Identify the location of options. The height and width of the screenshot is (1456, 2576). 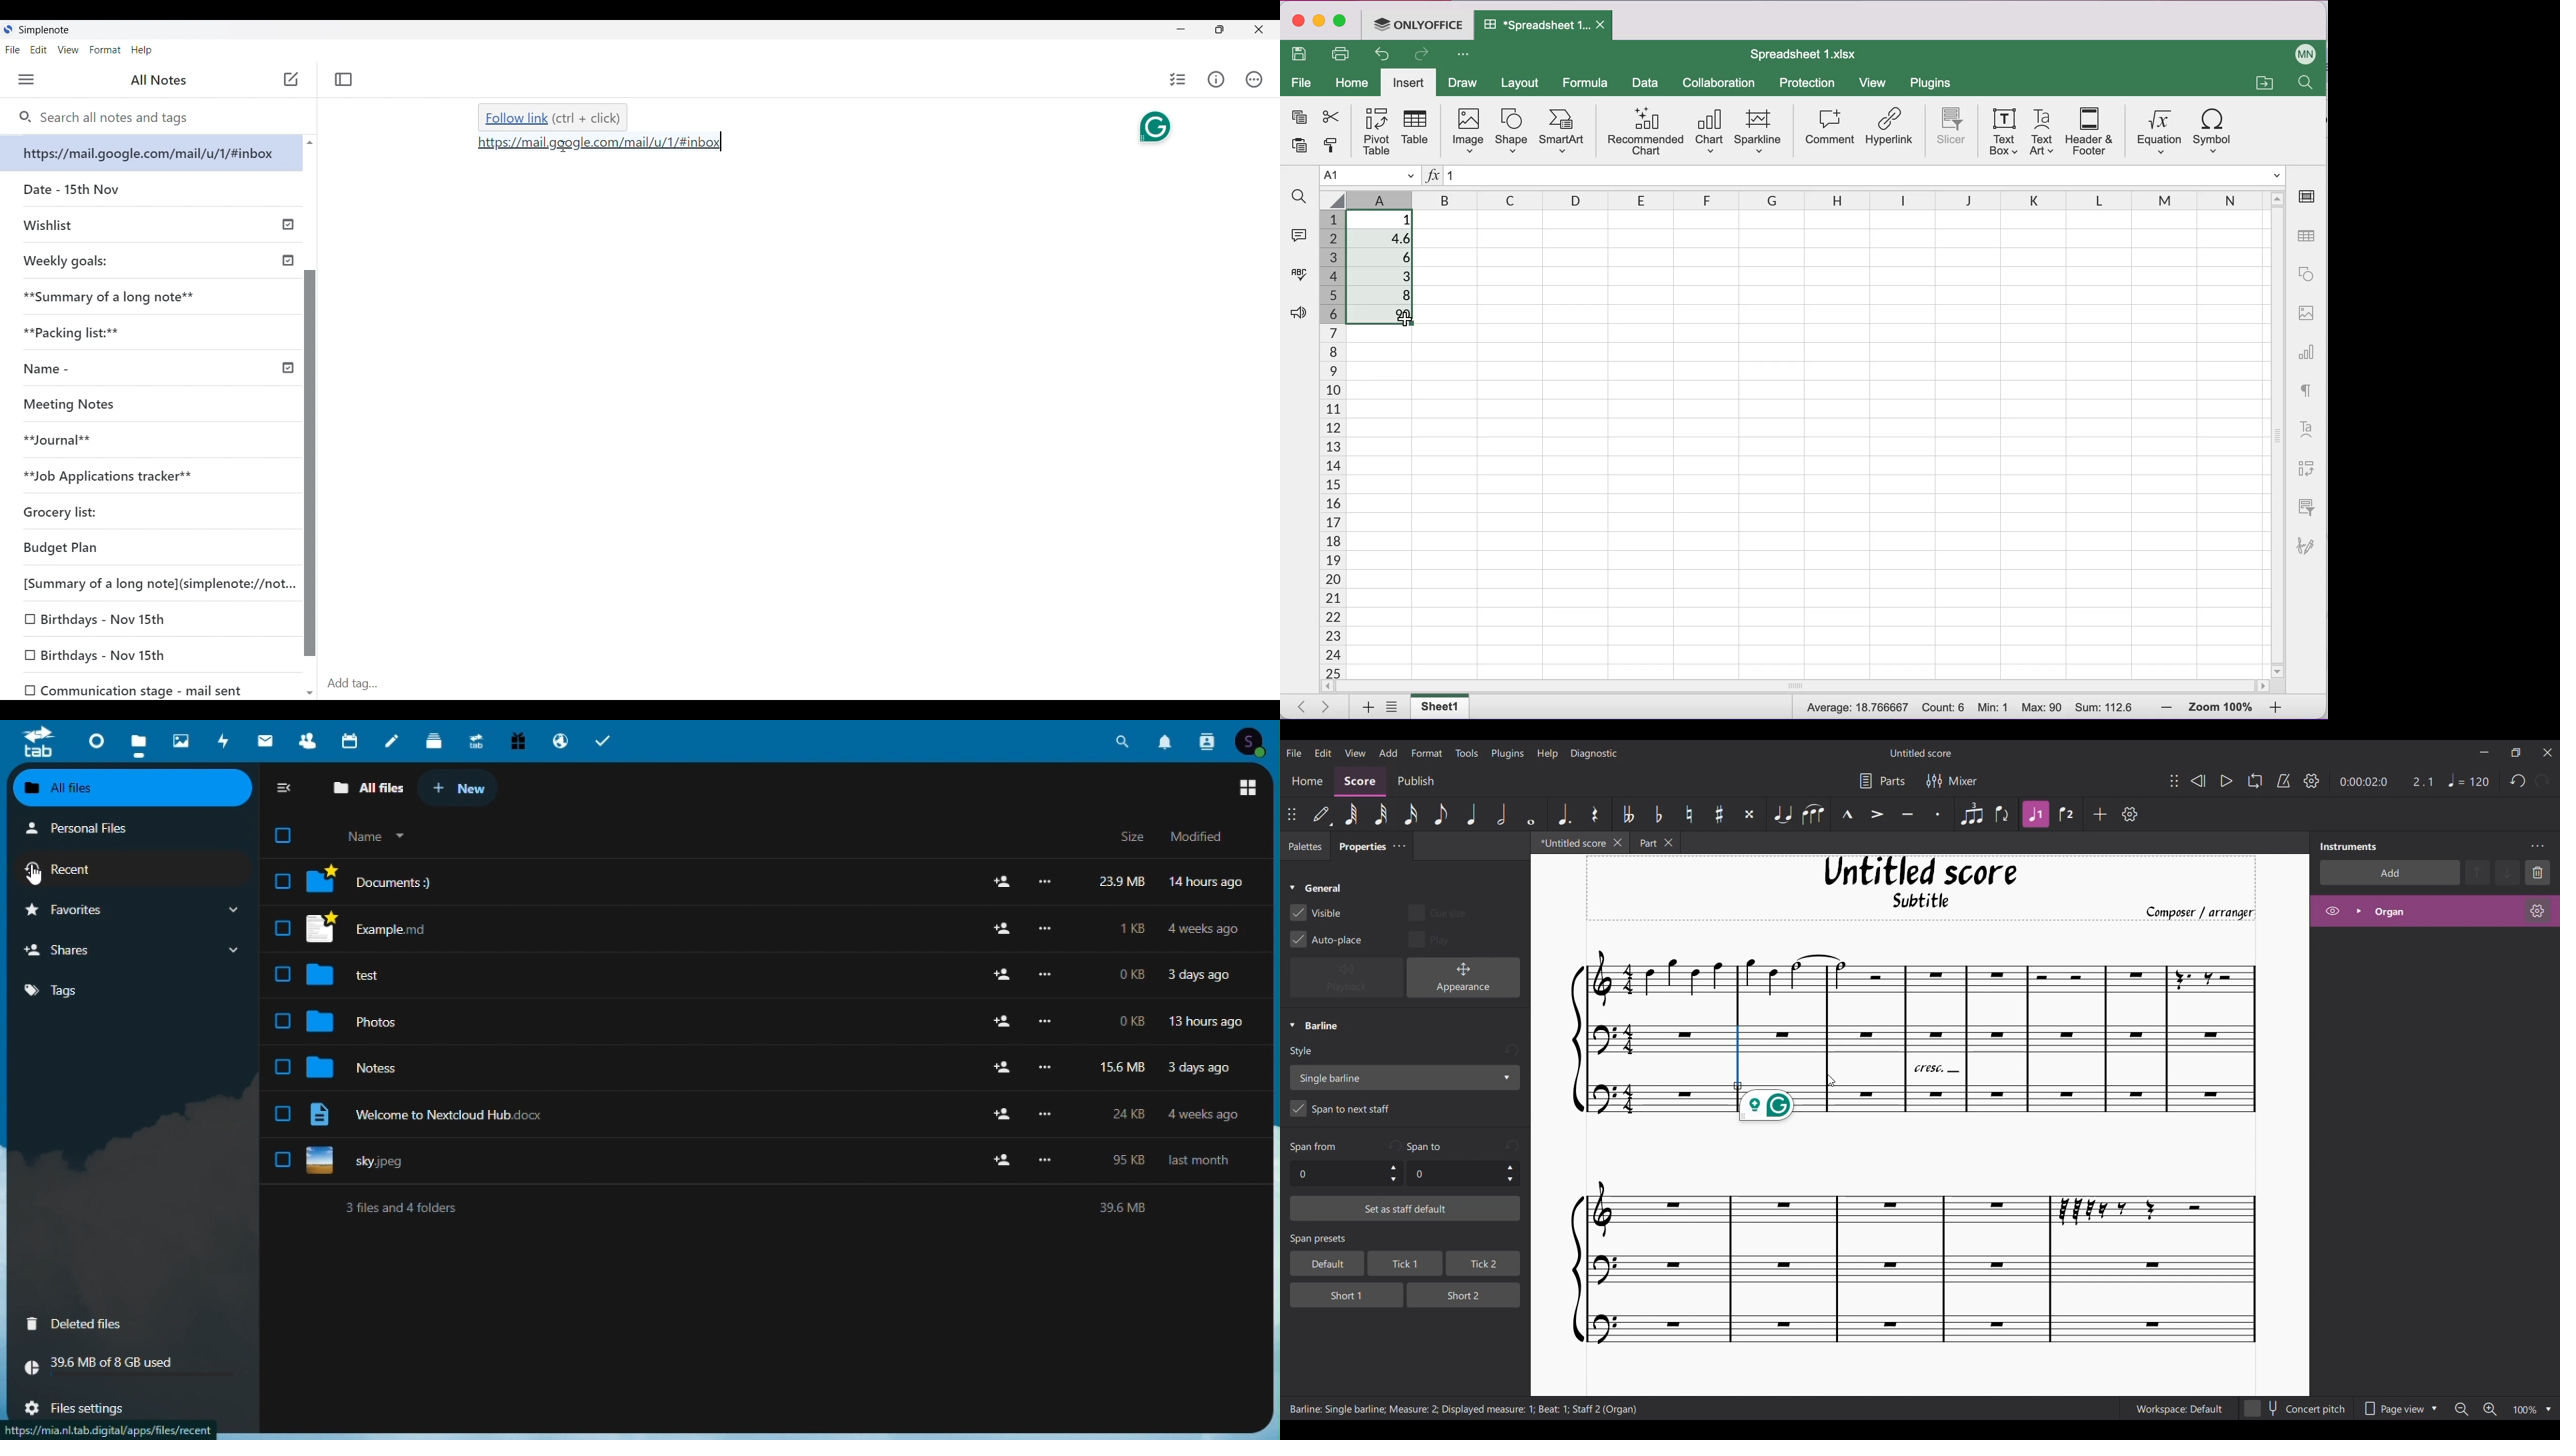
(1053, 1159).